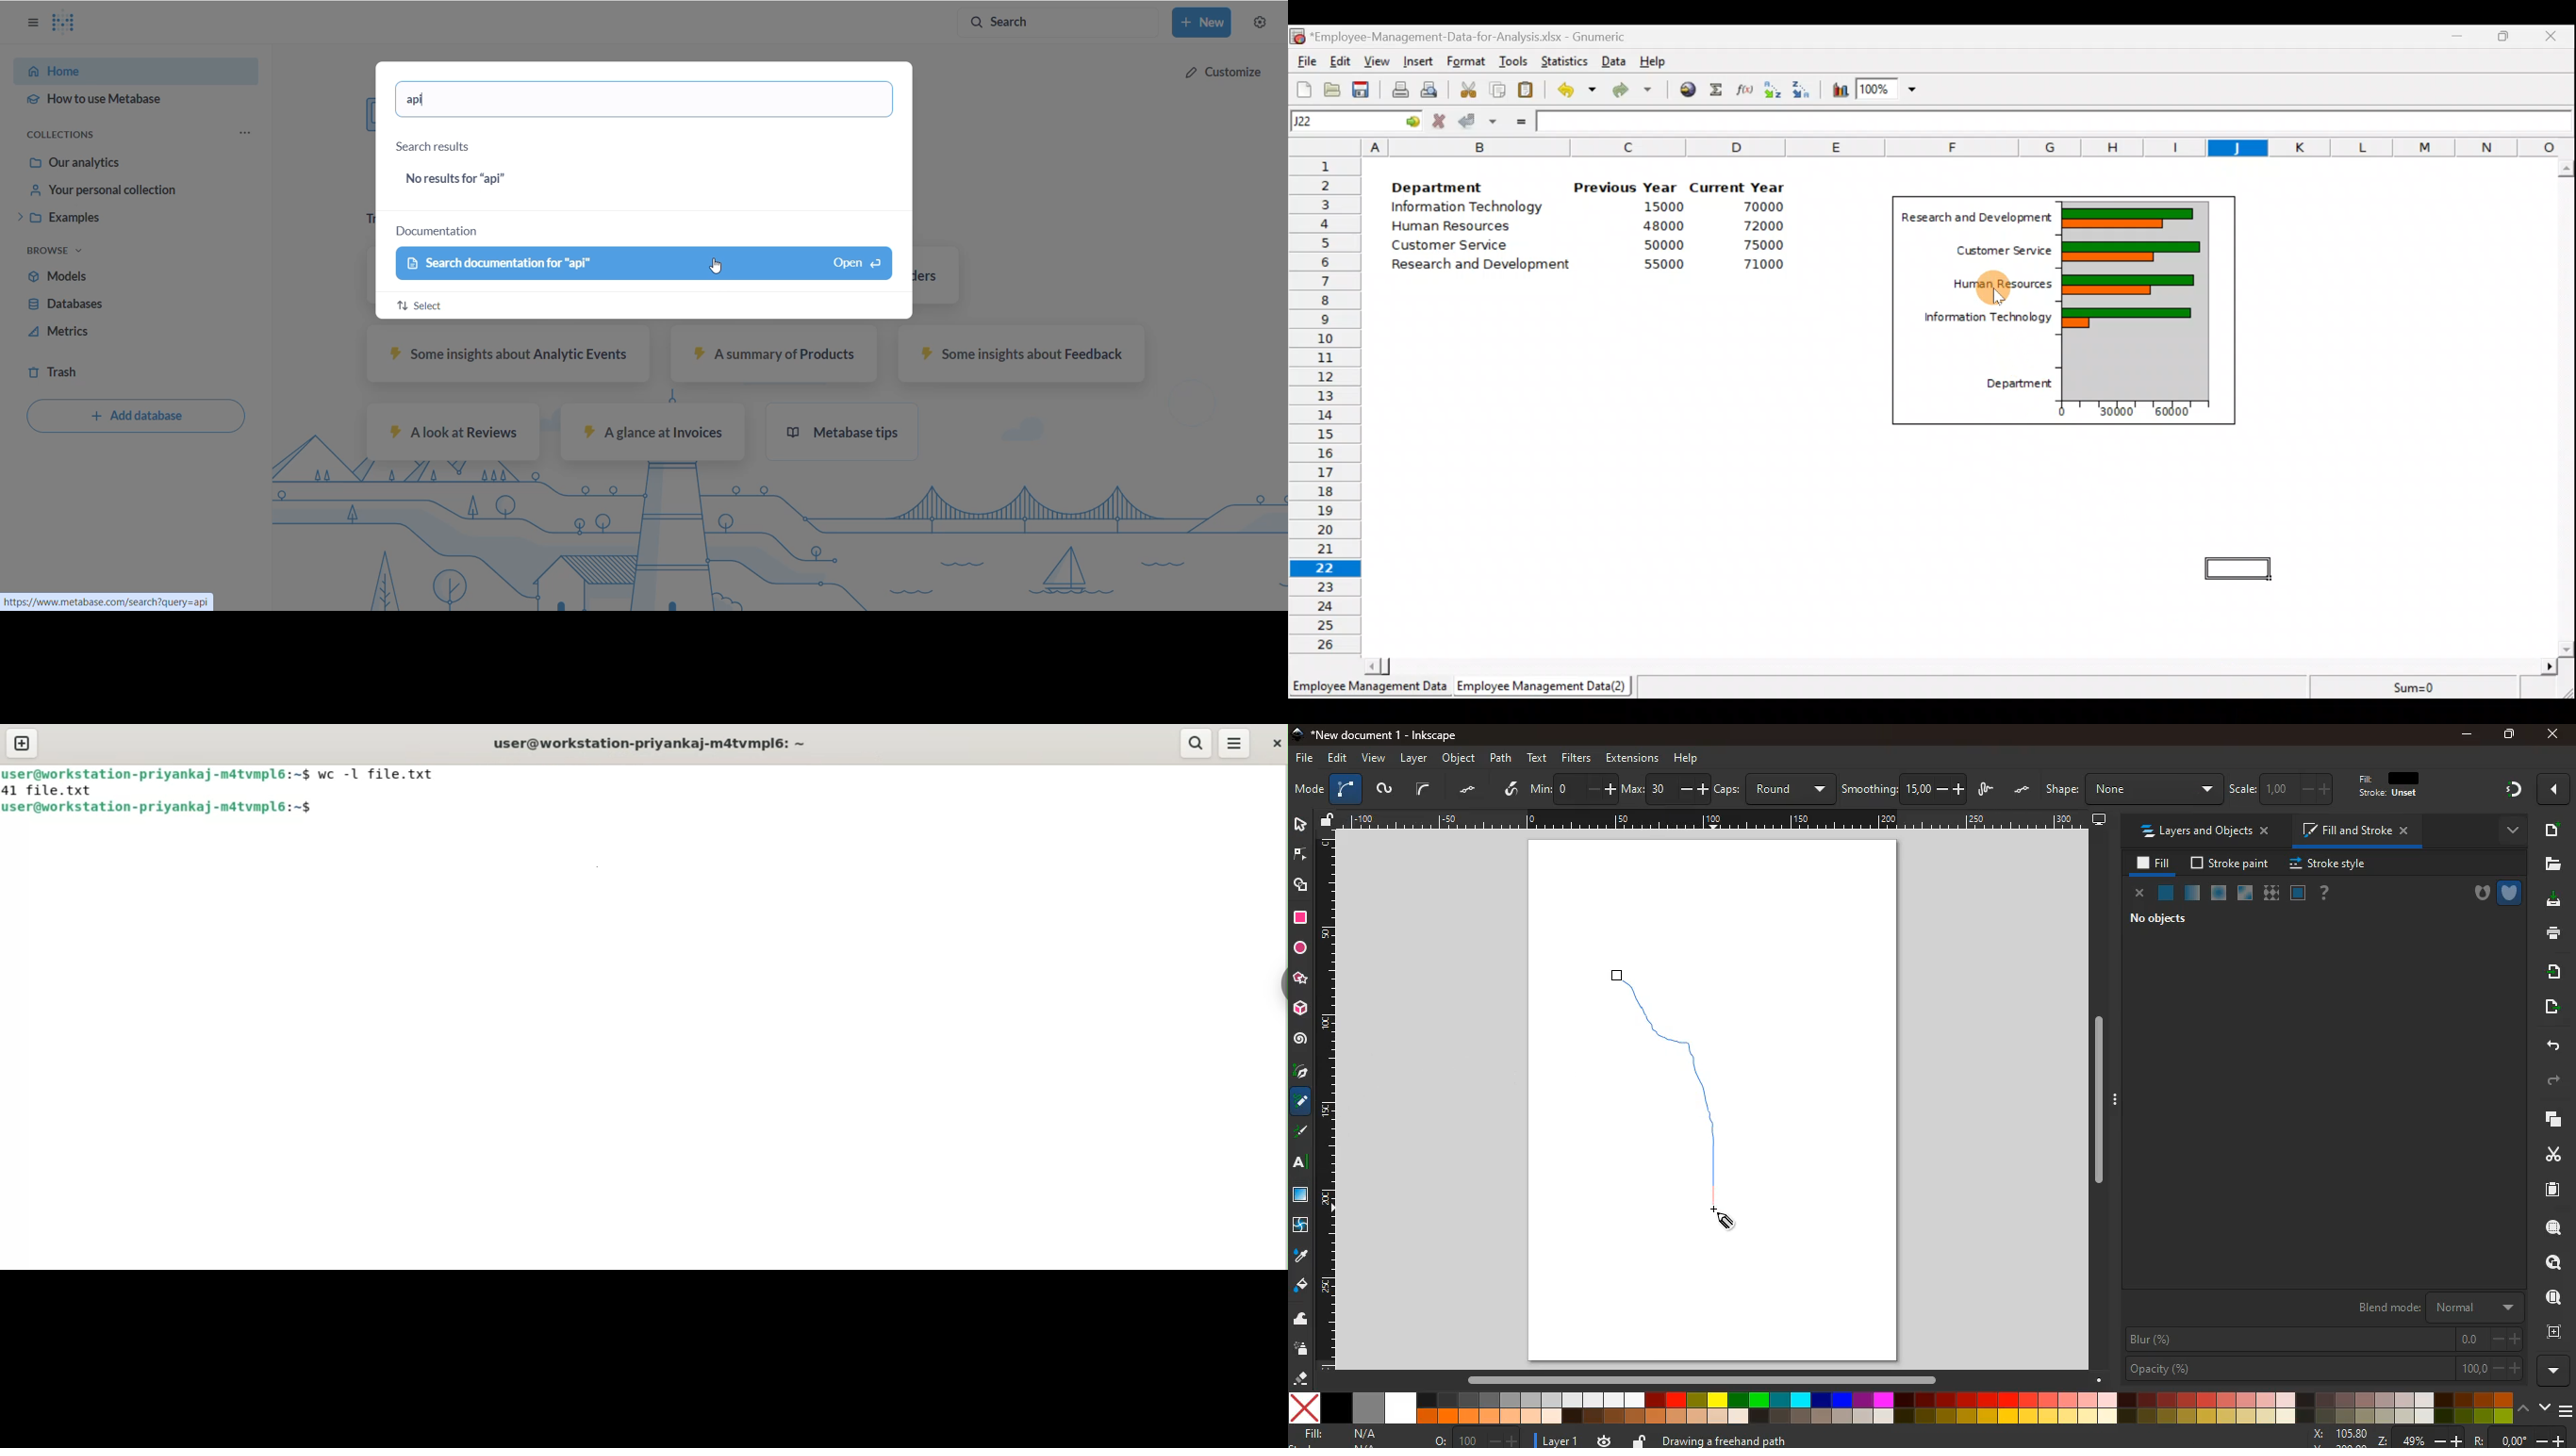  I want to click on Redo undone action, so click(1639, 91).